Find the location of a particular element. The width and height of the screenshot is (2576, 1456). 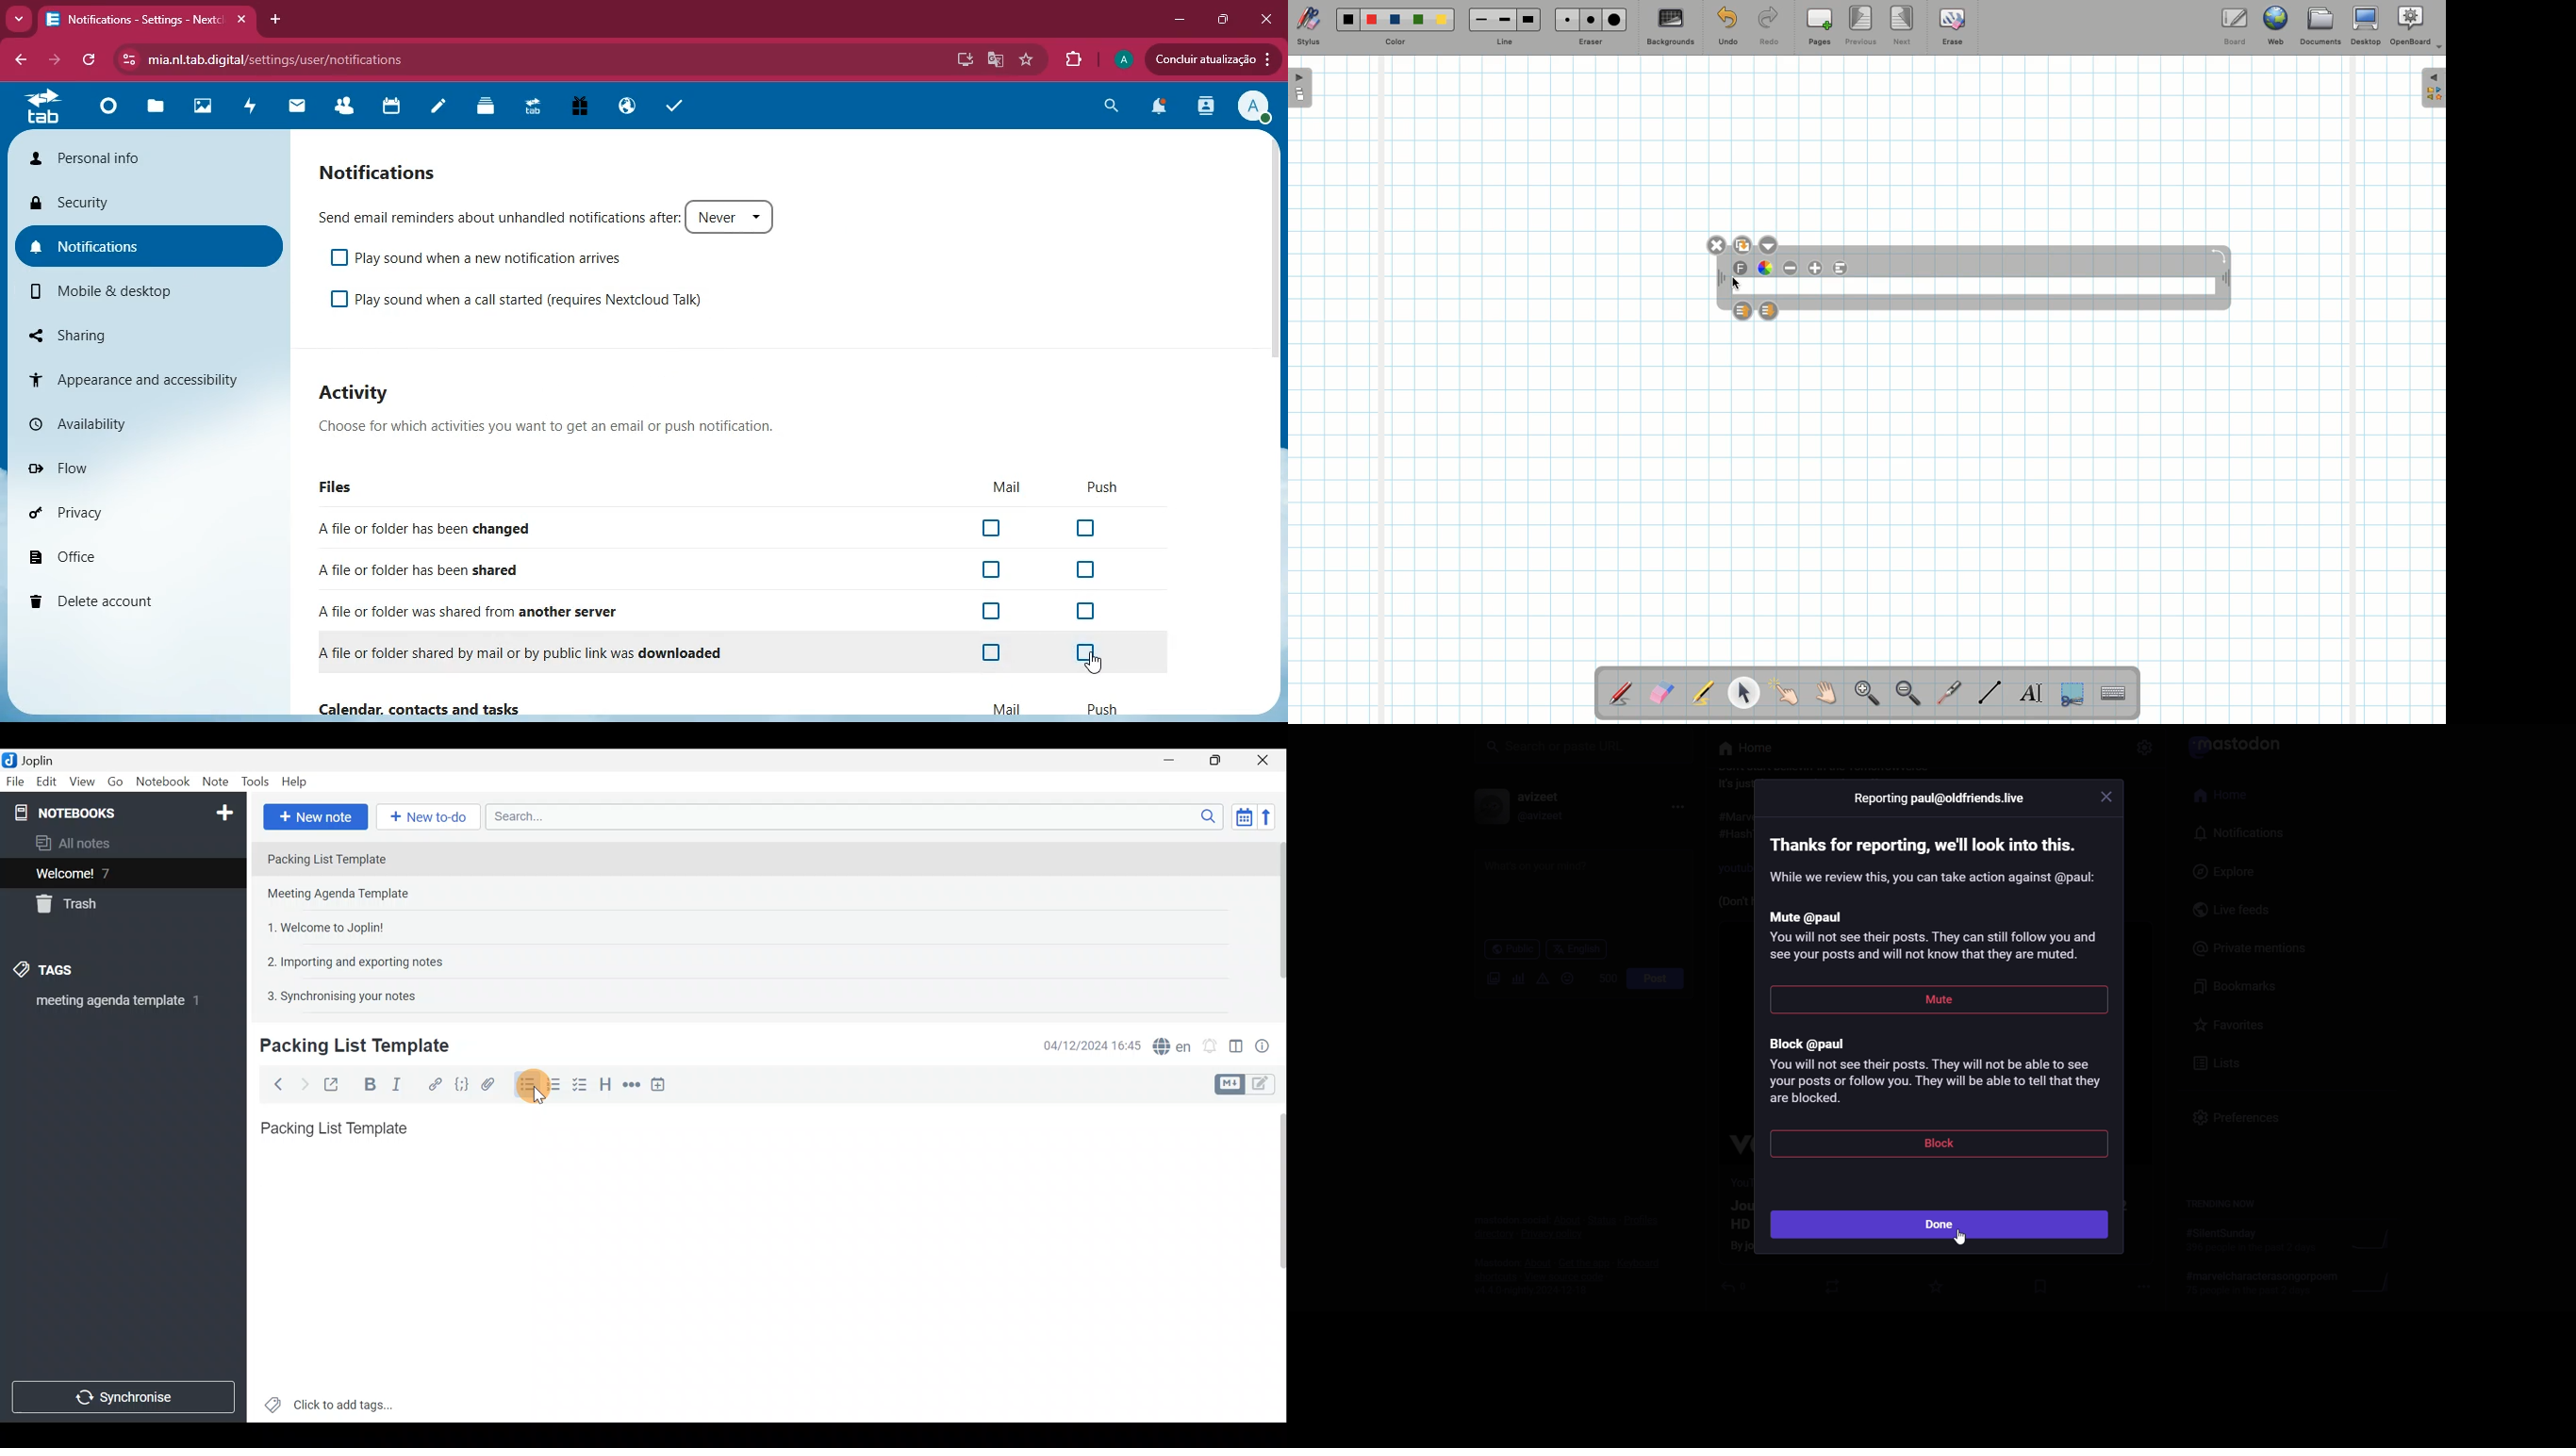

Medium line is located at coordinates (1504, 19).